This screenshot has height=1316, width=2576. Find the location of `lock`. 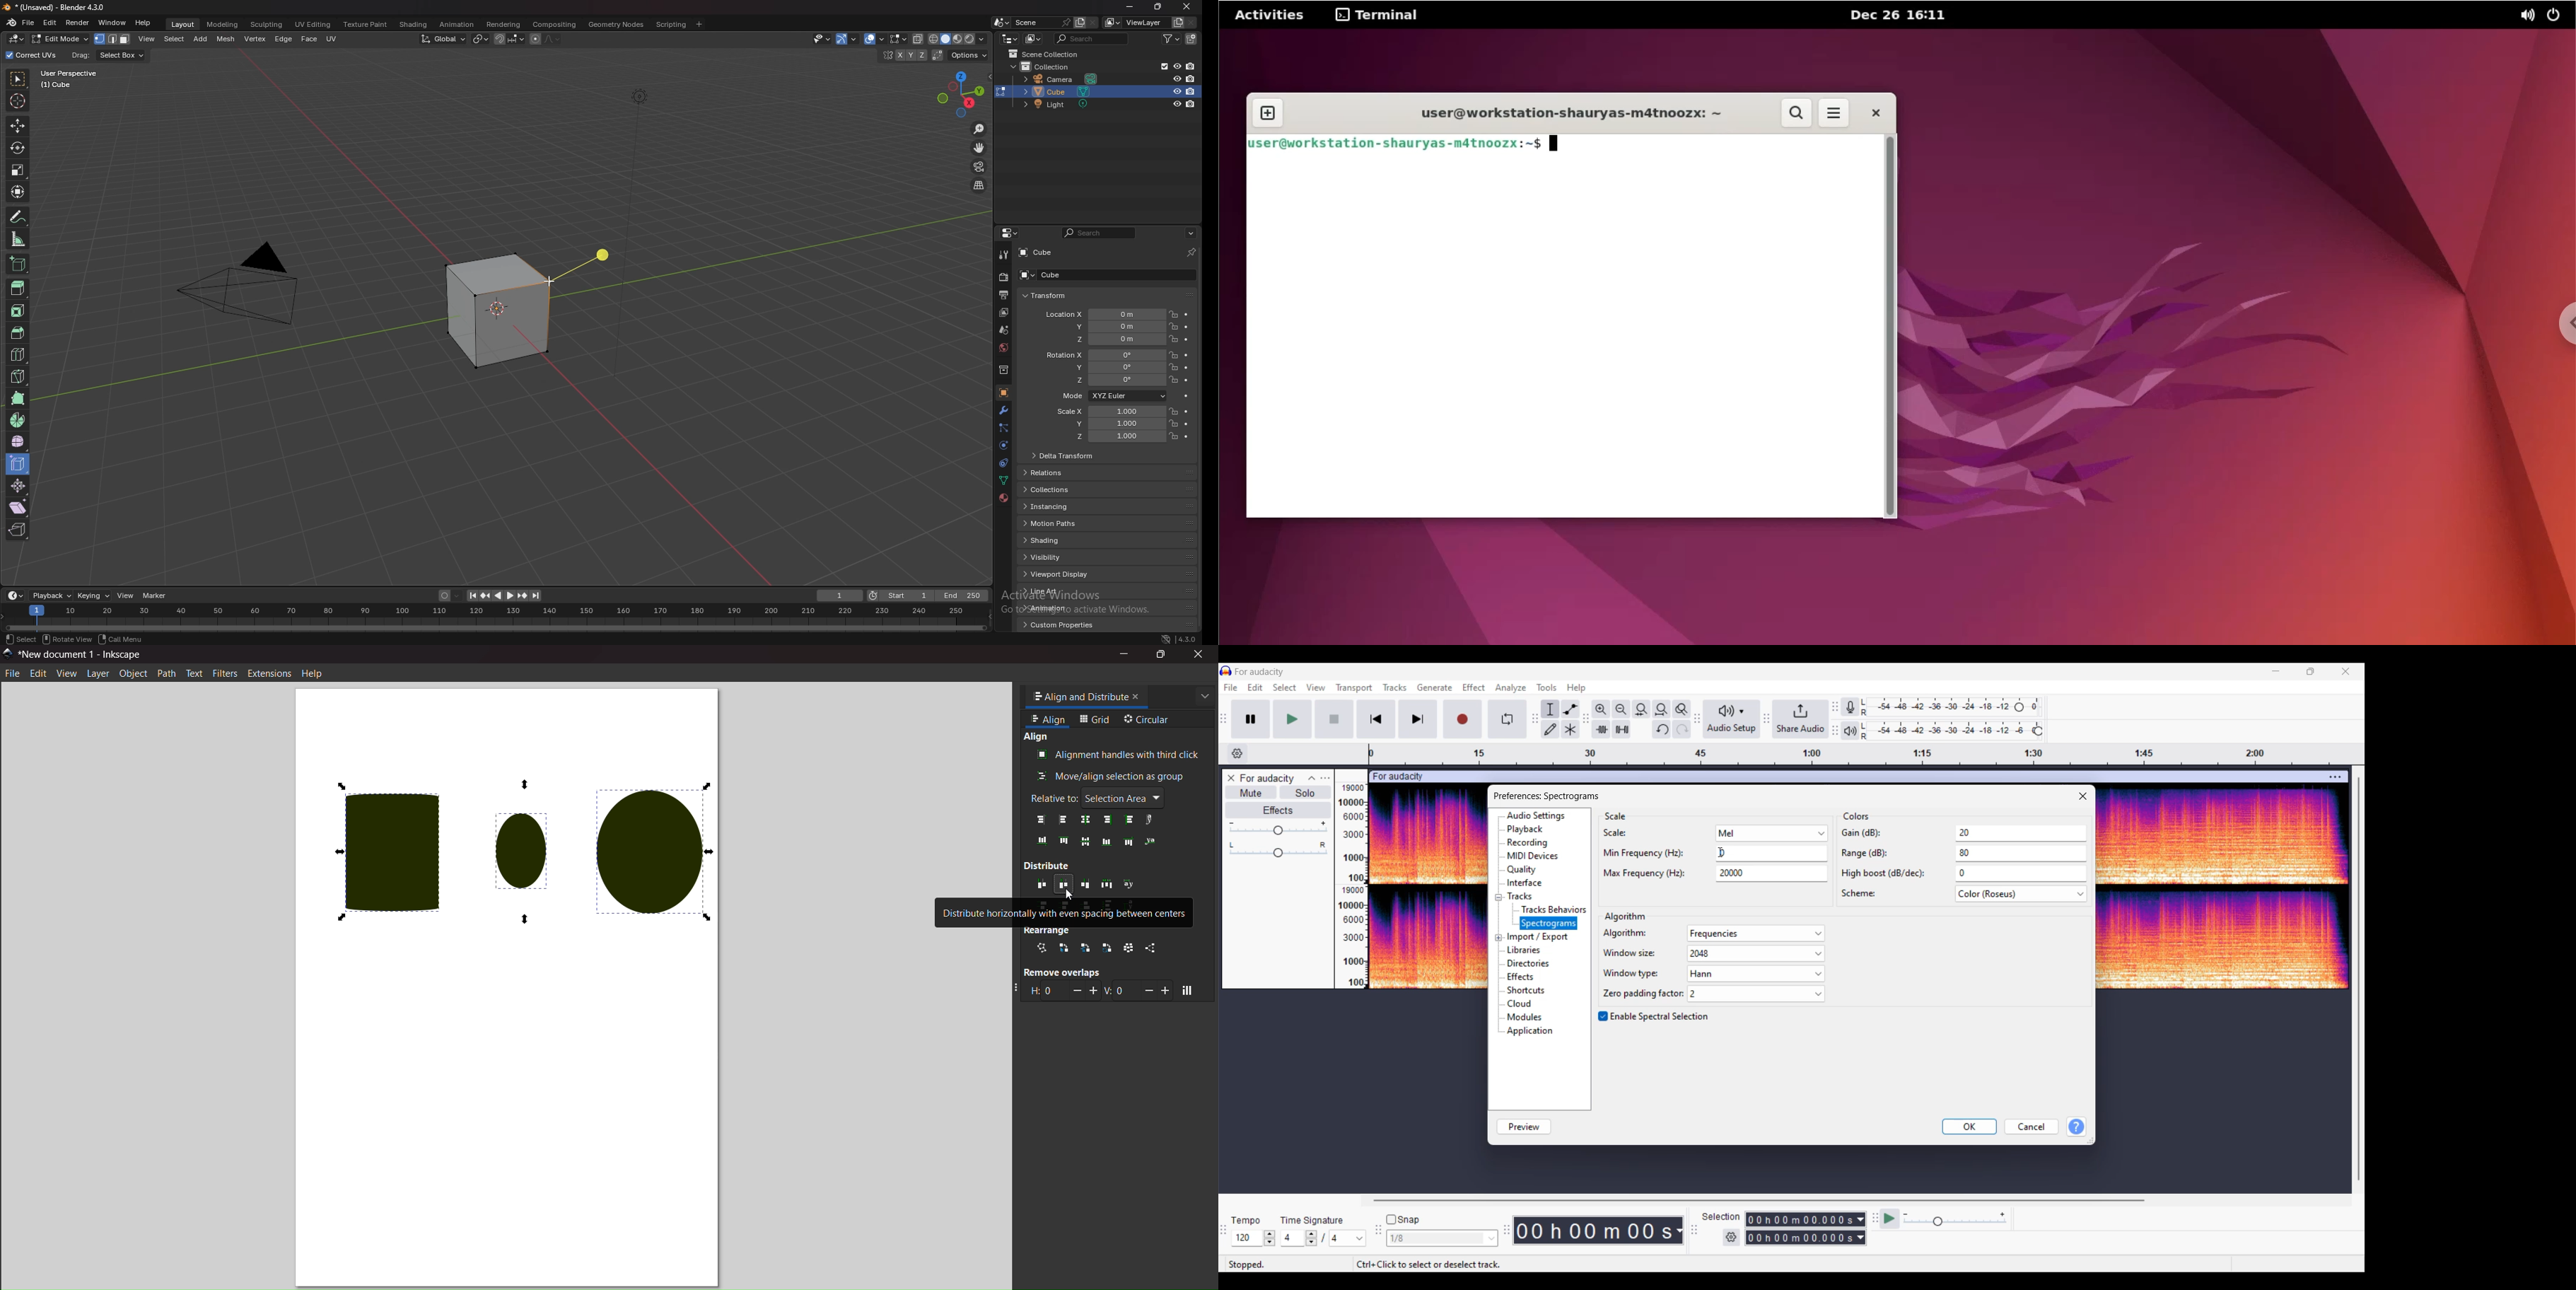

lock is located at coordinates (1173, 423).